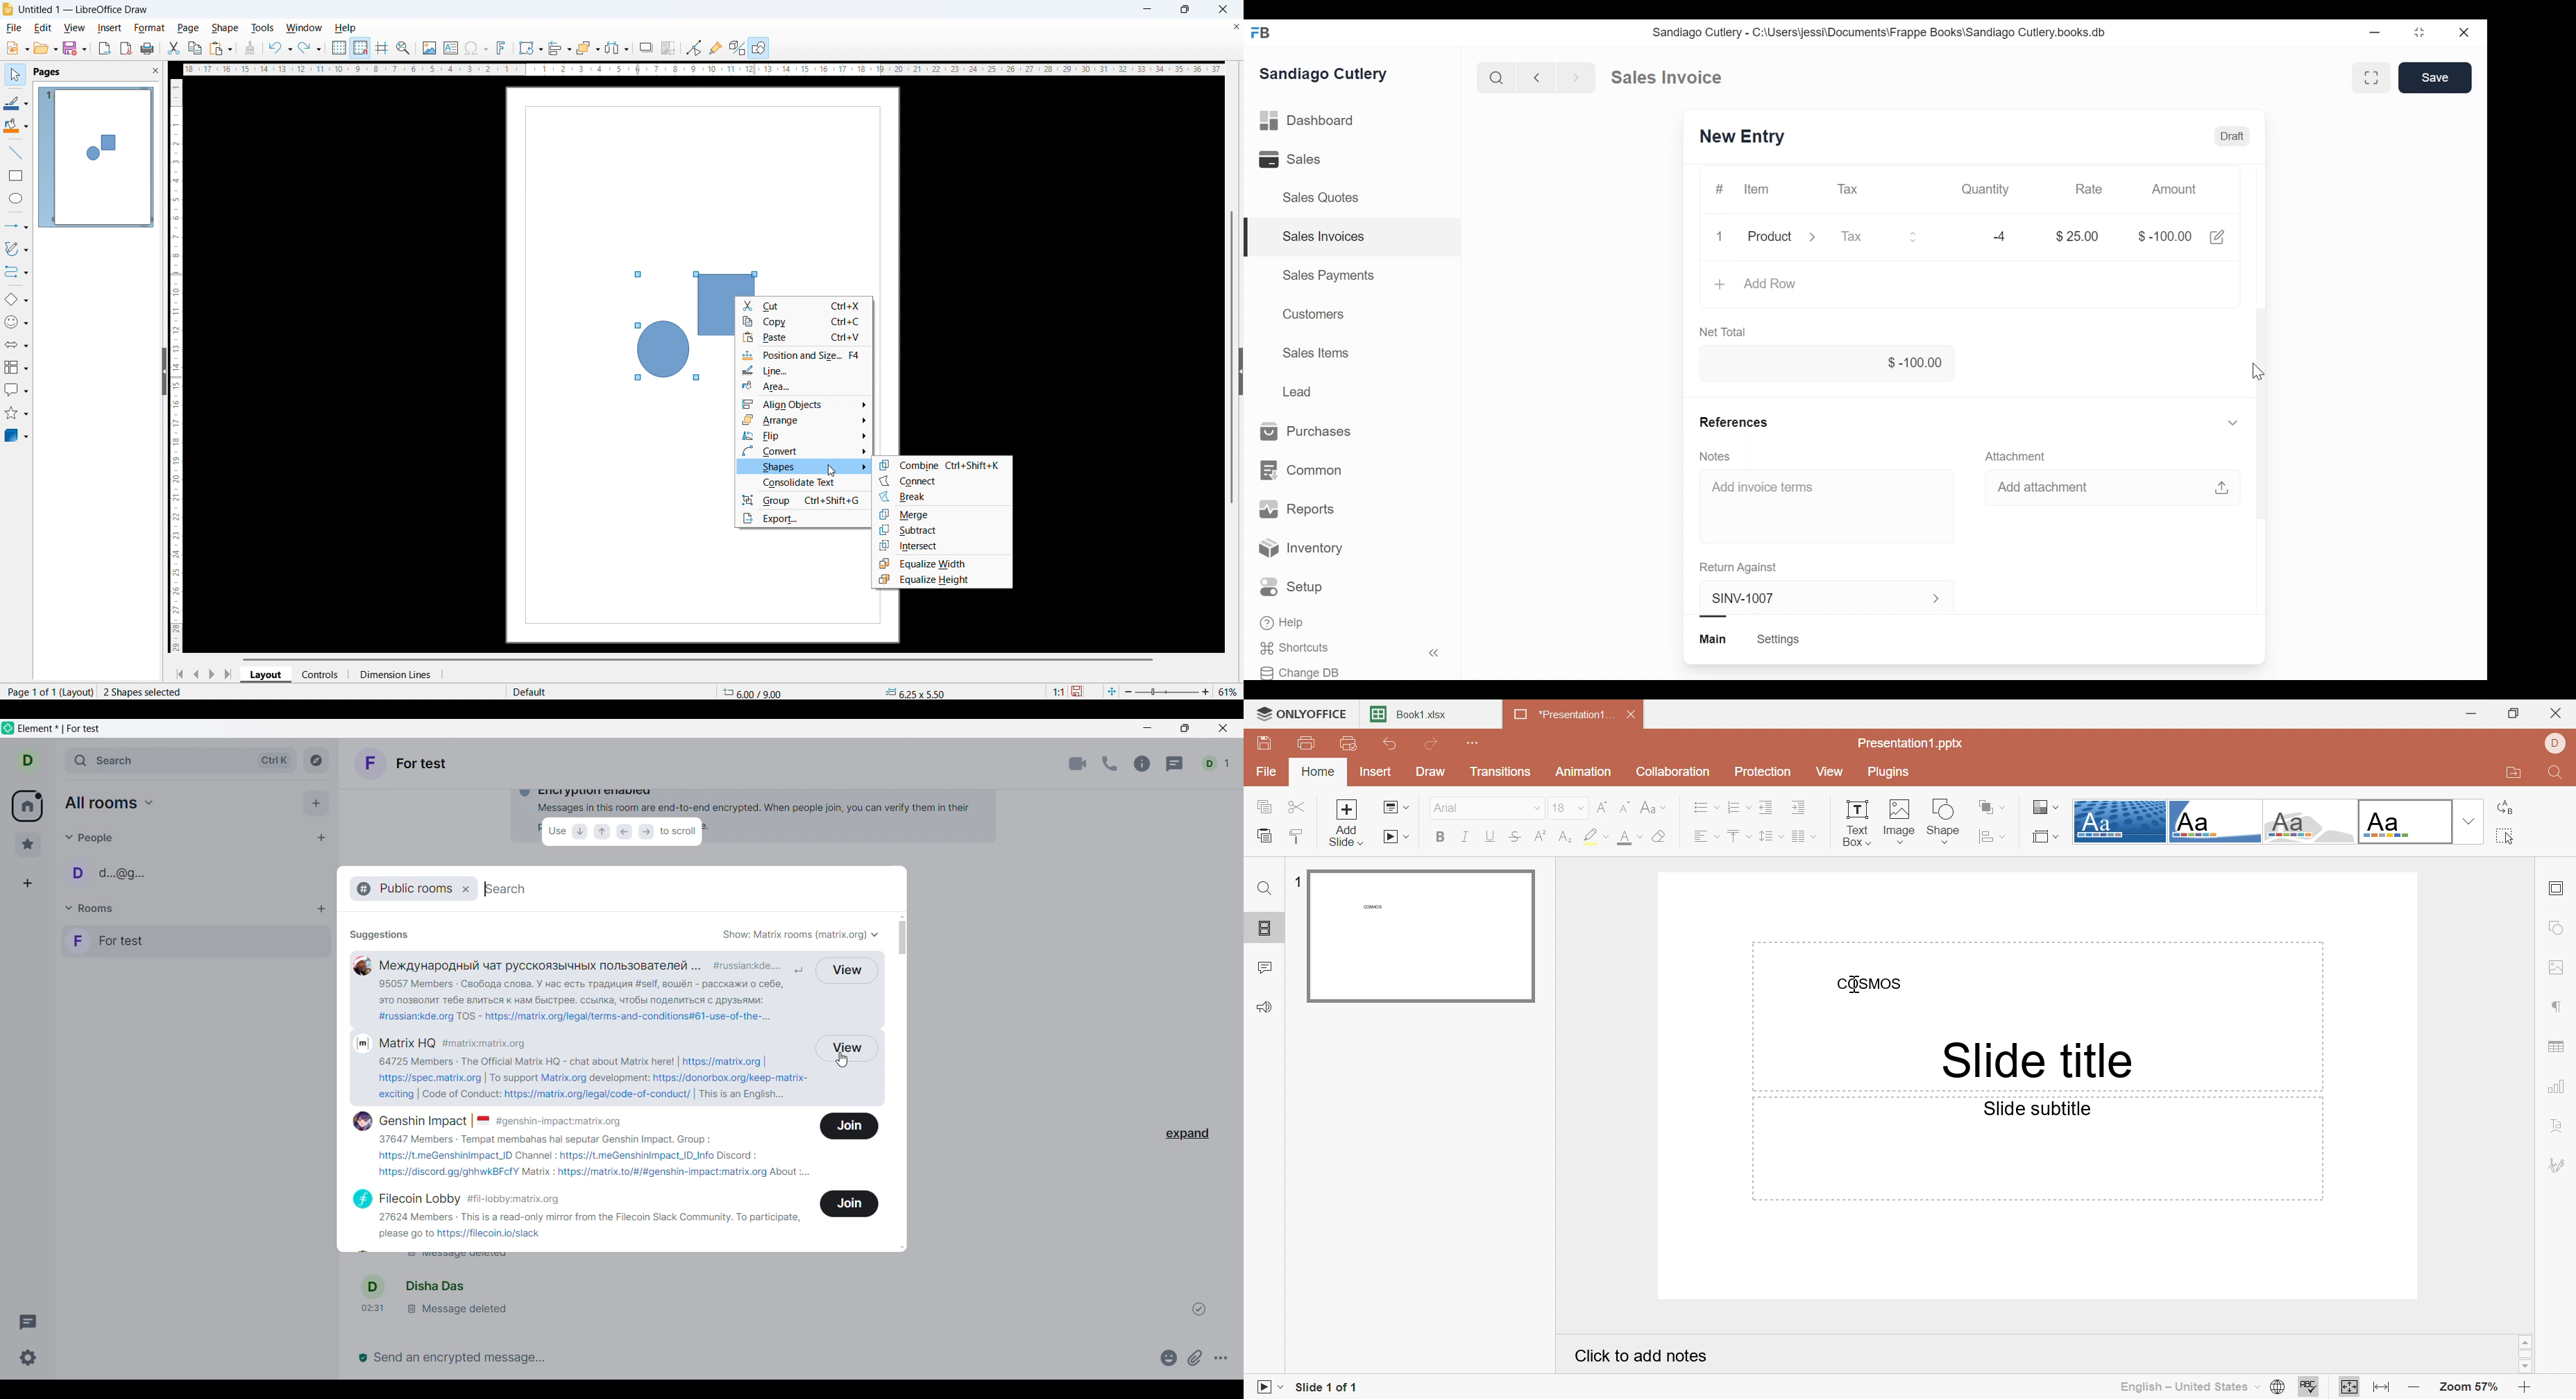  What do you see at coordinates (222, 49) in the screenshot?
I see `paste` at bounding box center [222, 49].